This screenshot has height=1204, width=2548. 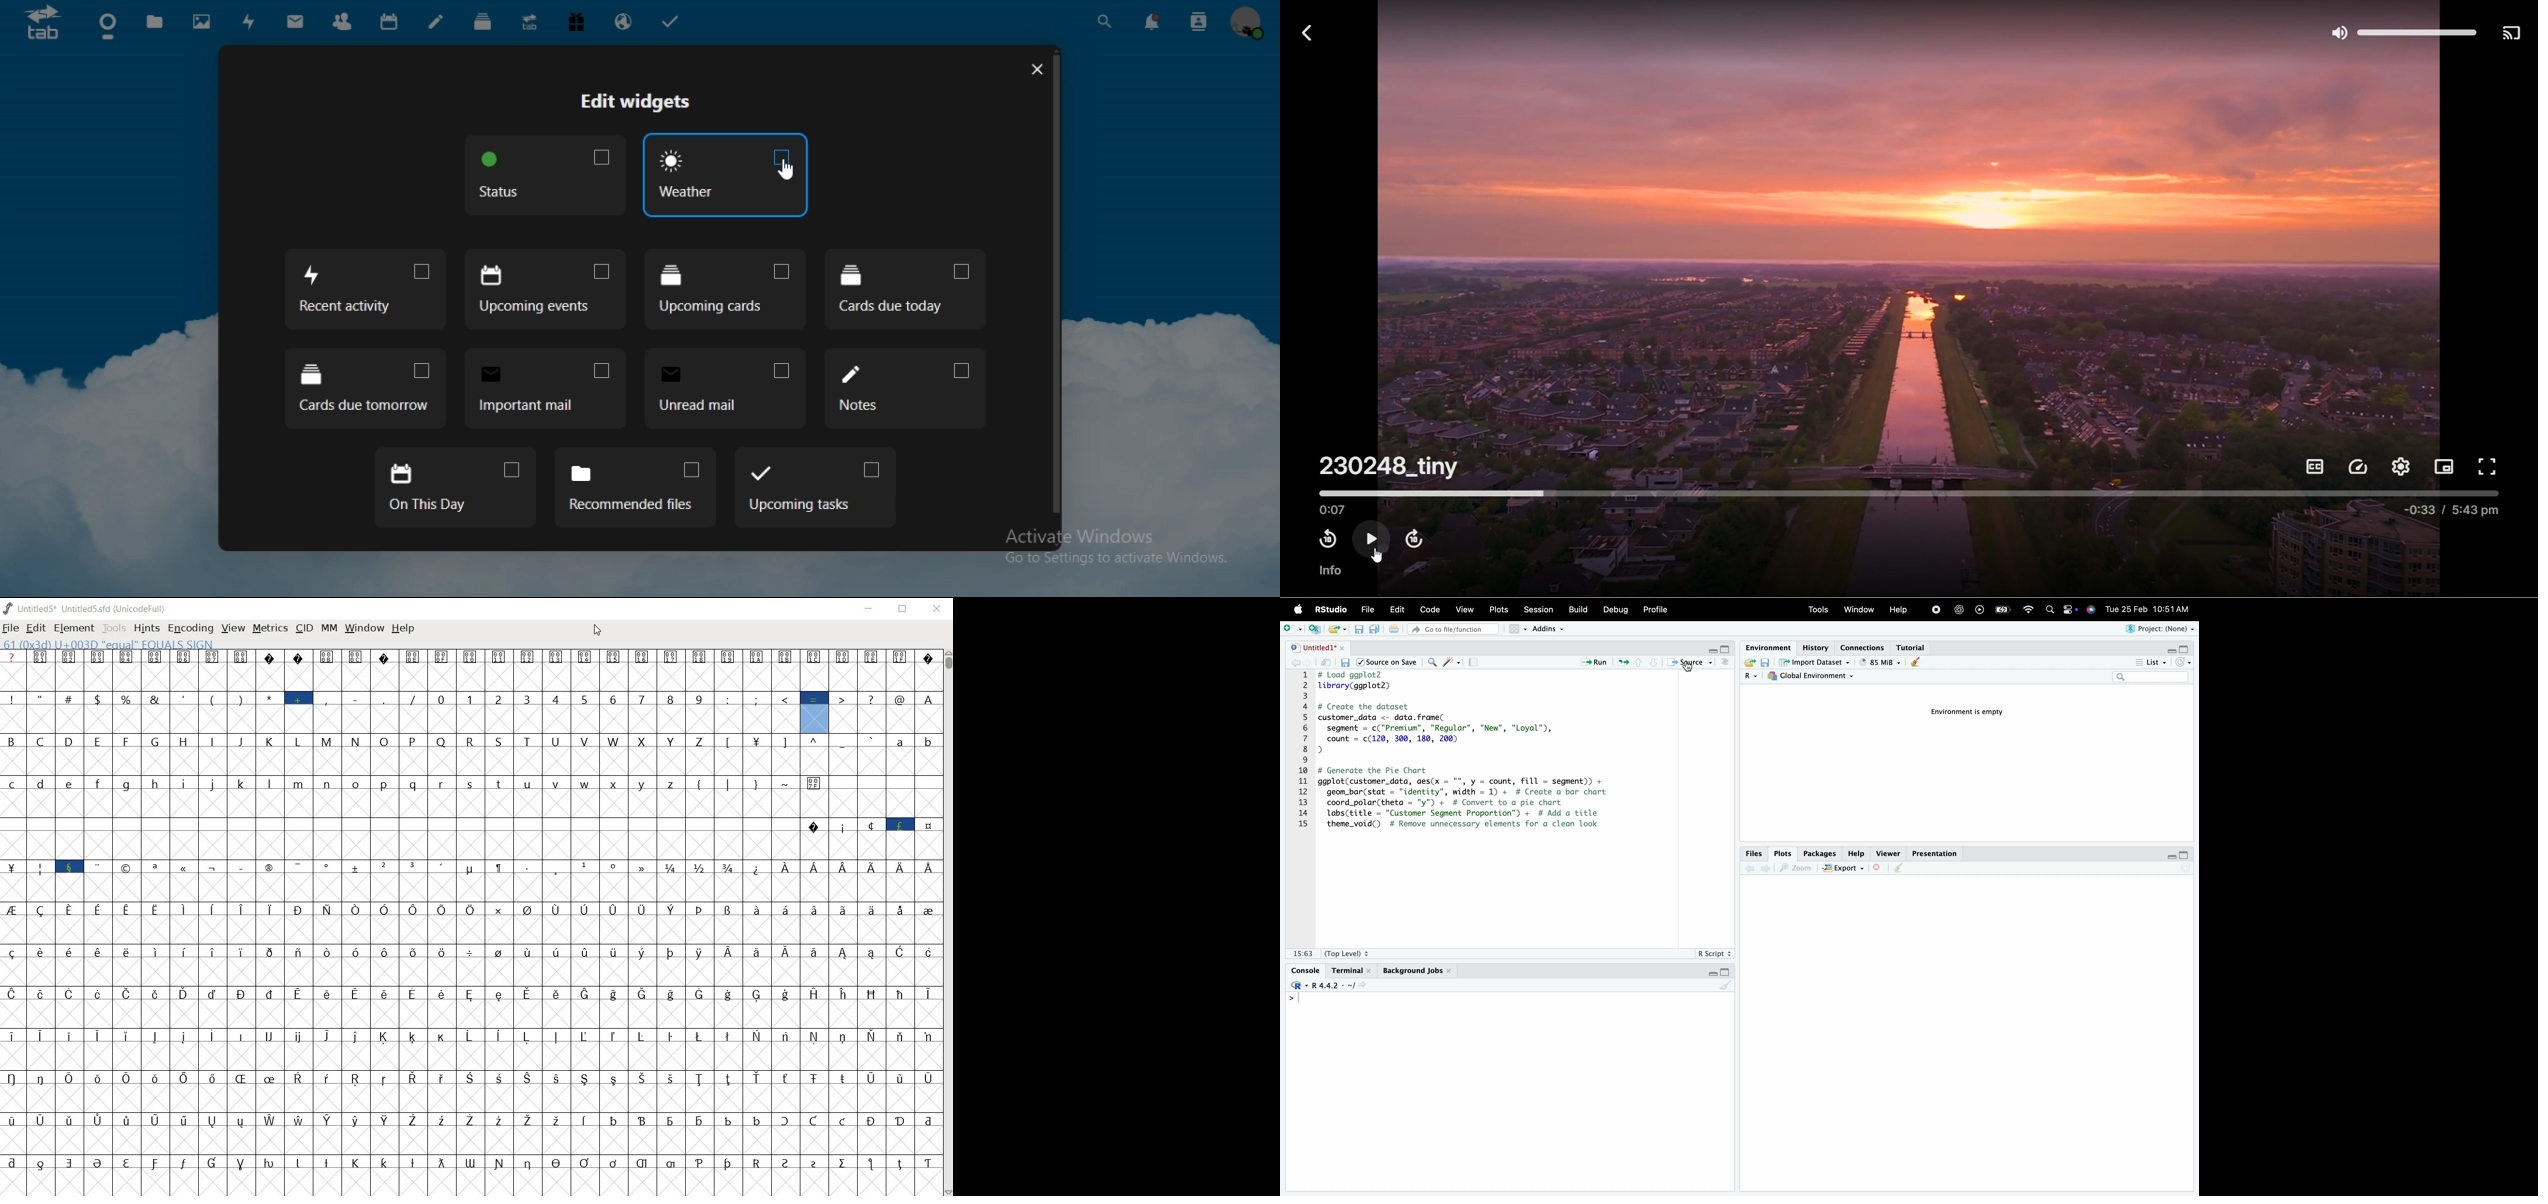 I want to click on Tue 25 Feb 10:51AM, so click(x=2151, y=609).